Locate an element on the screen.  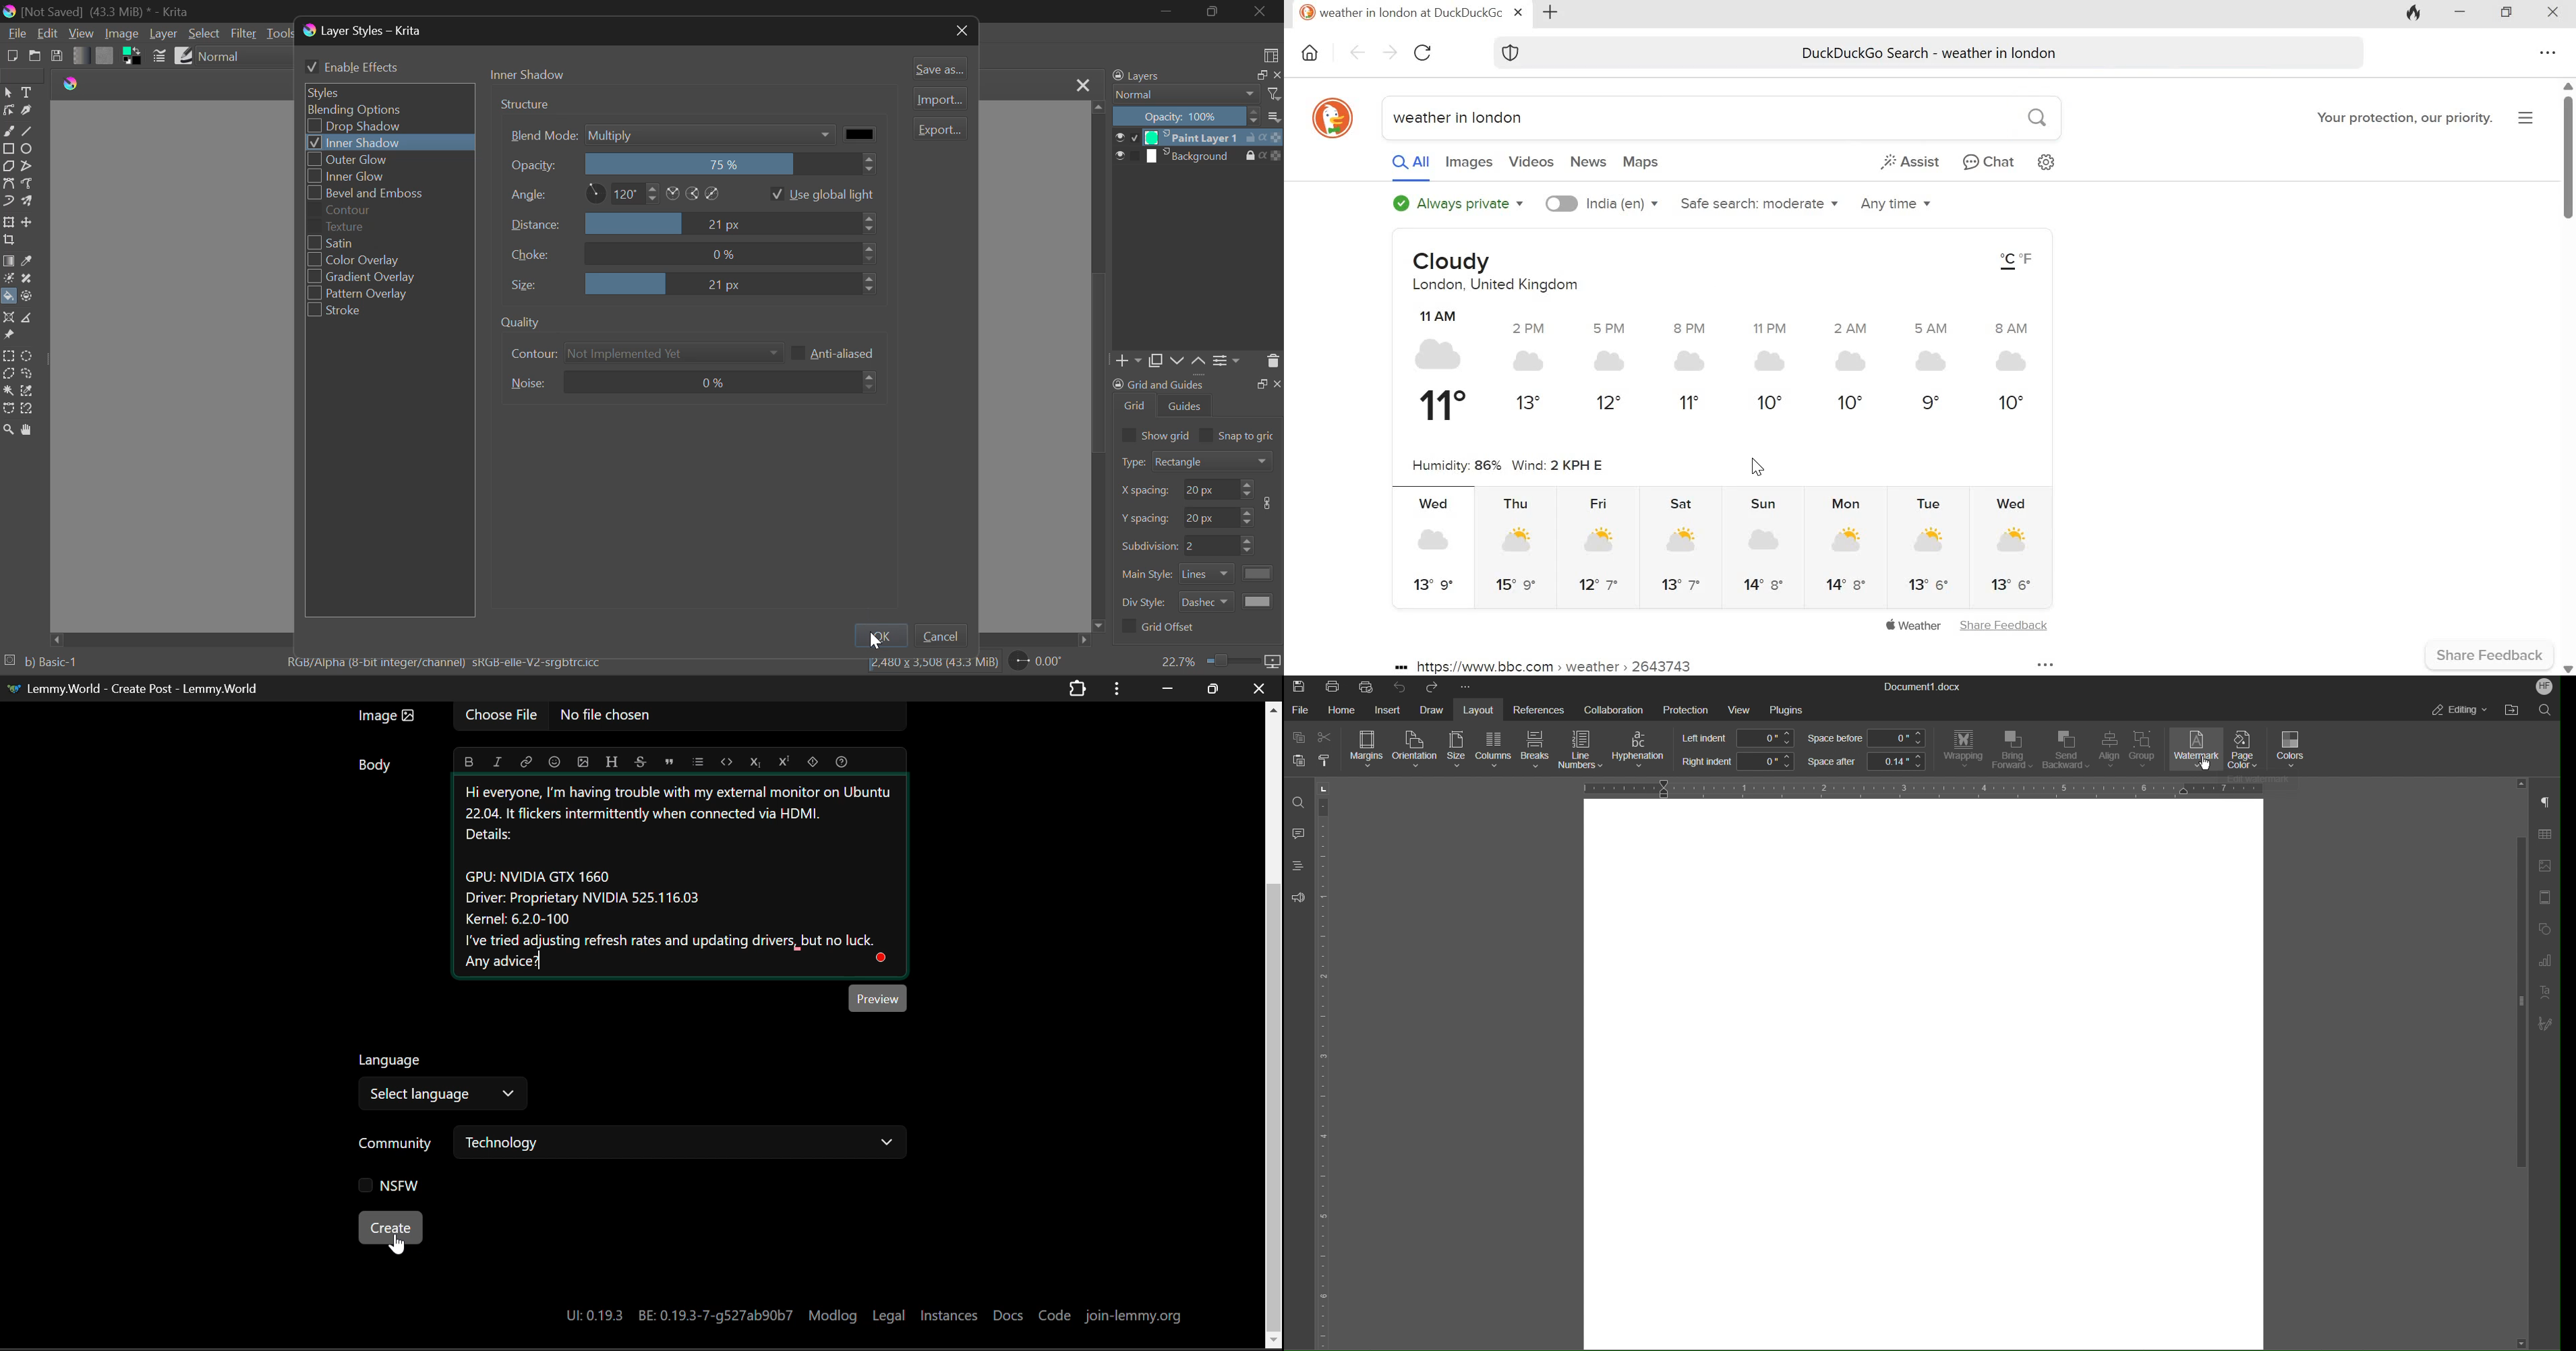
Brush Presets is located at coordinates (185, 55).